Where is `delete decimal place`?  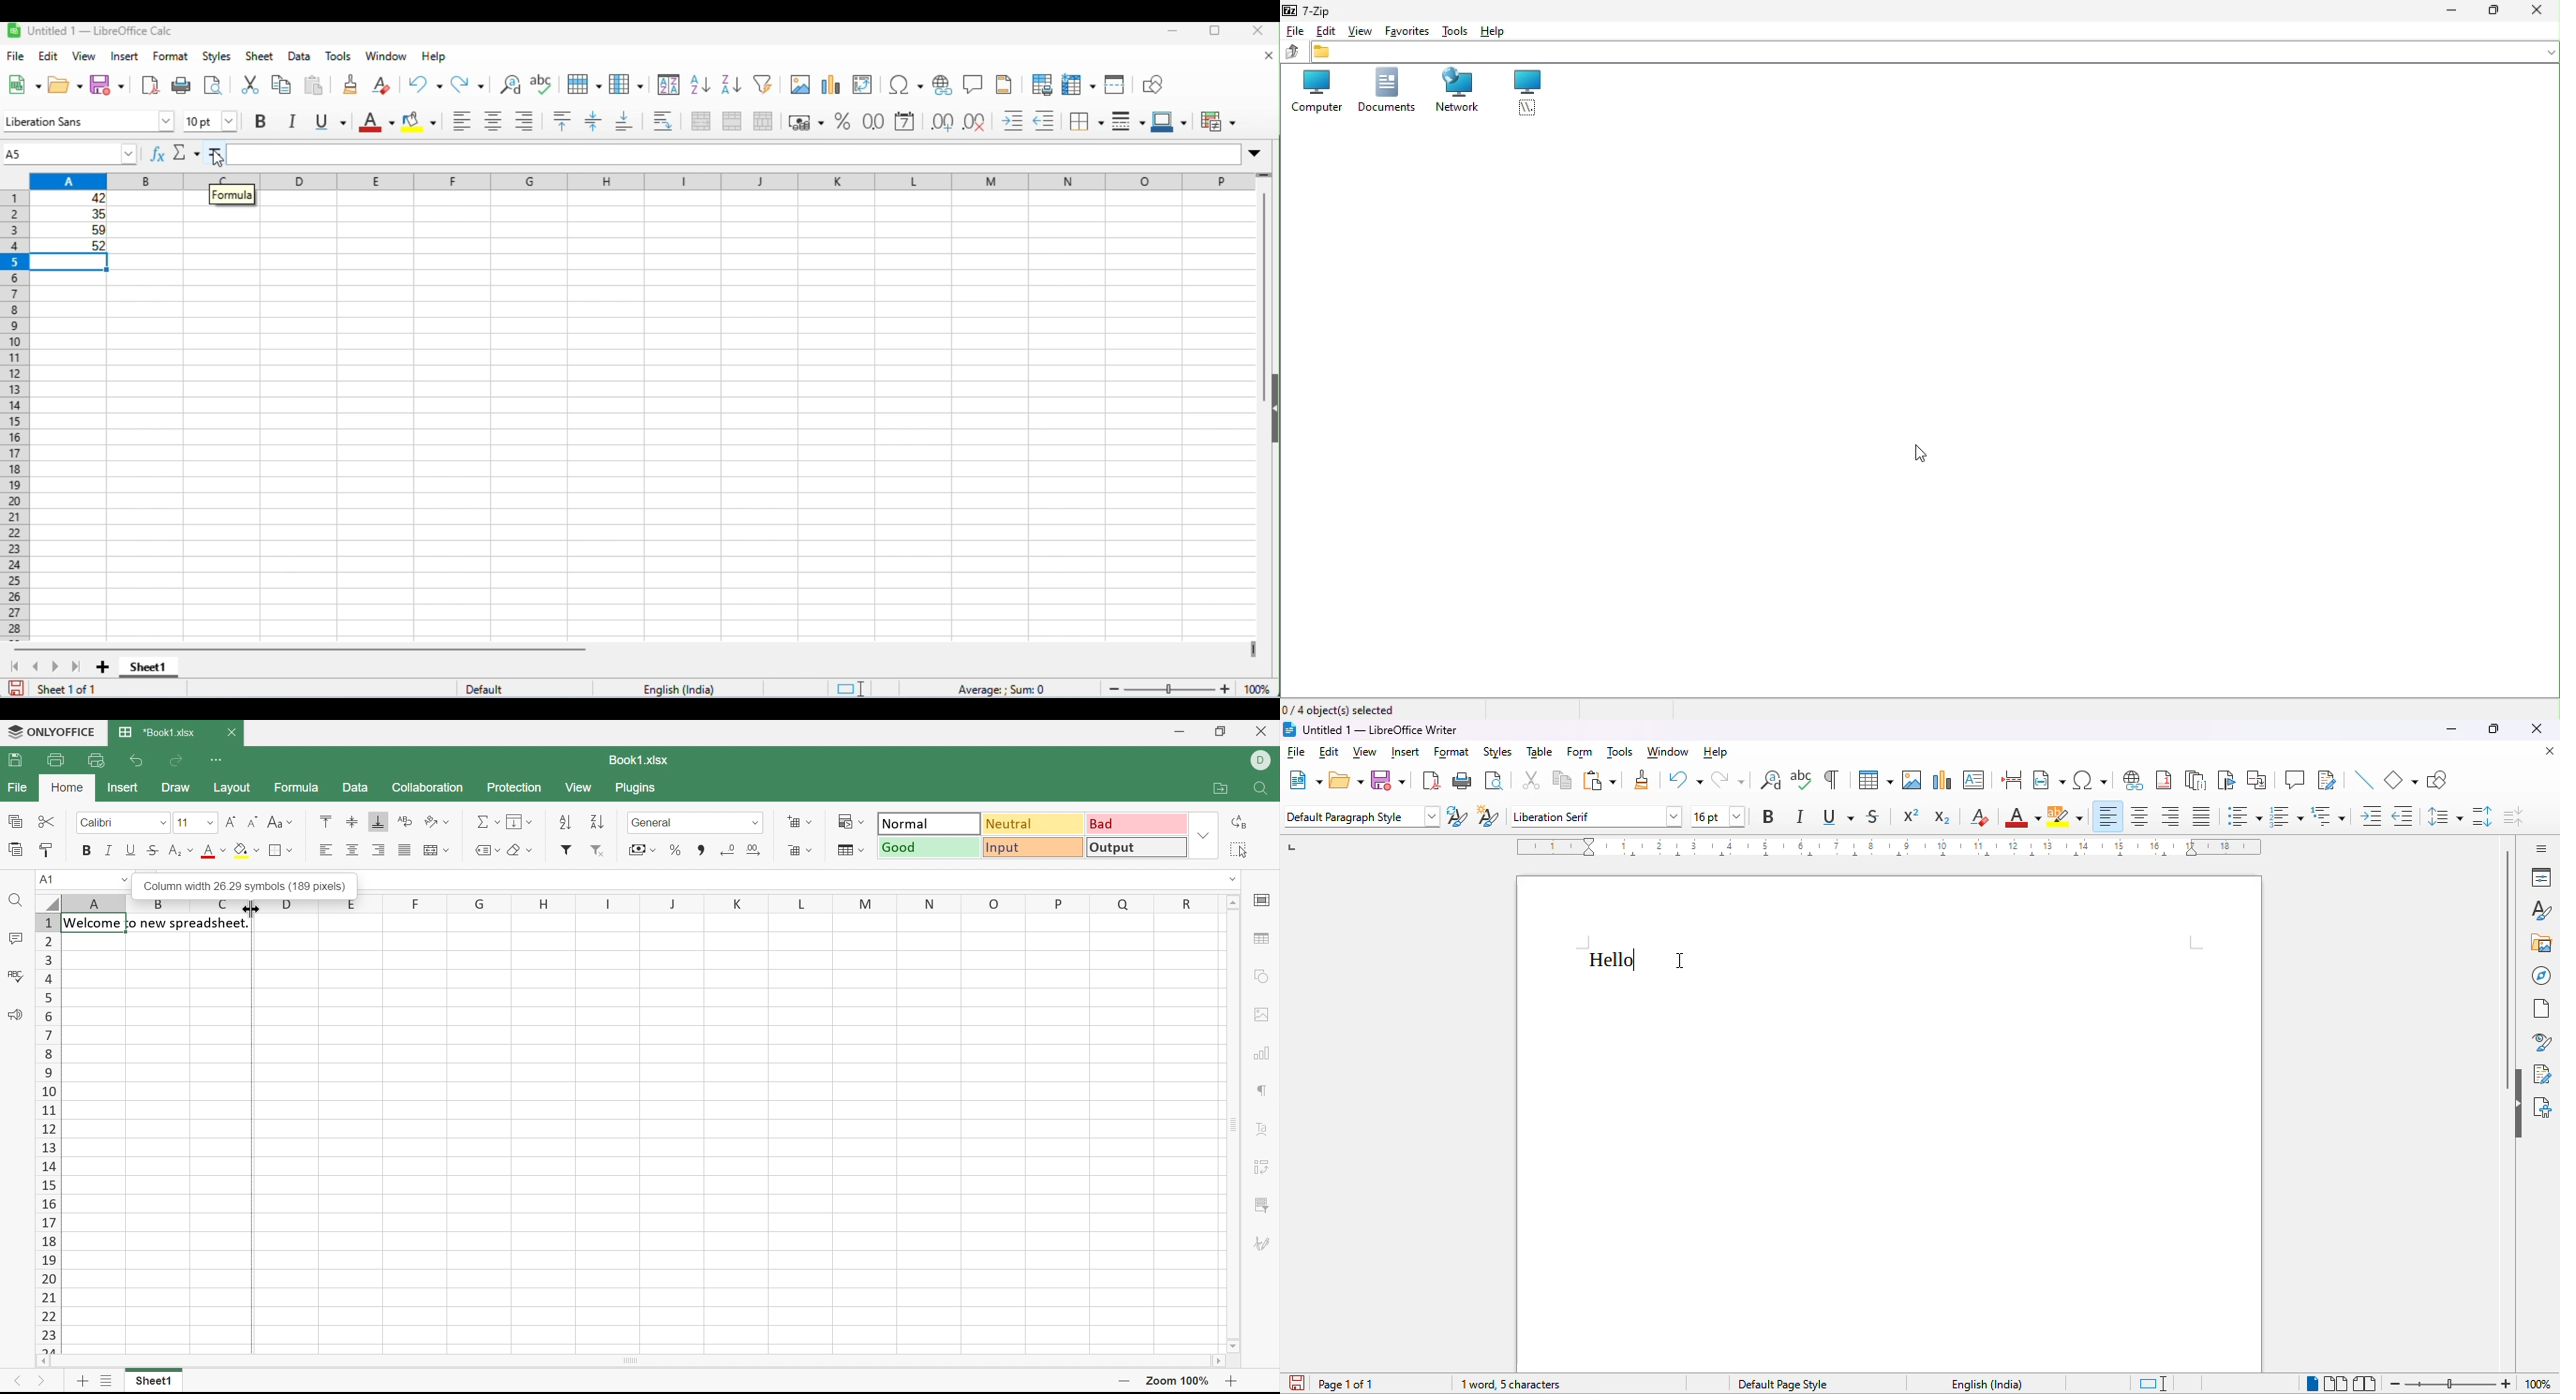
delete decimal place is located at coordinates (975, 121).